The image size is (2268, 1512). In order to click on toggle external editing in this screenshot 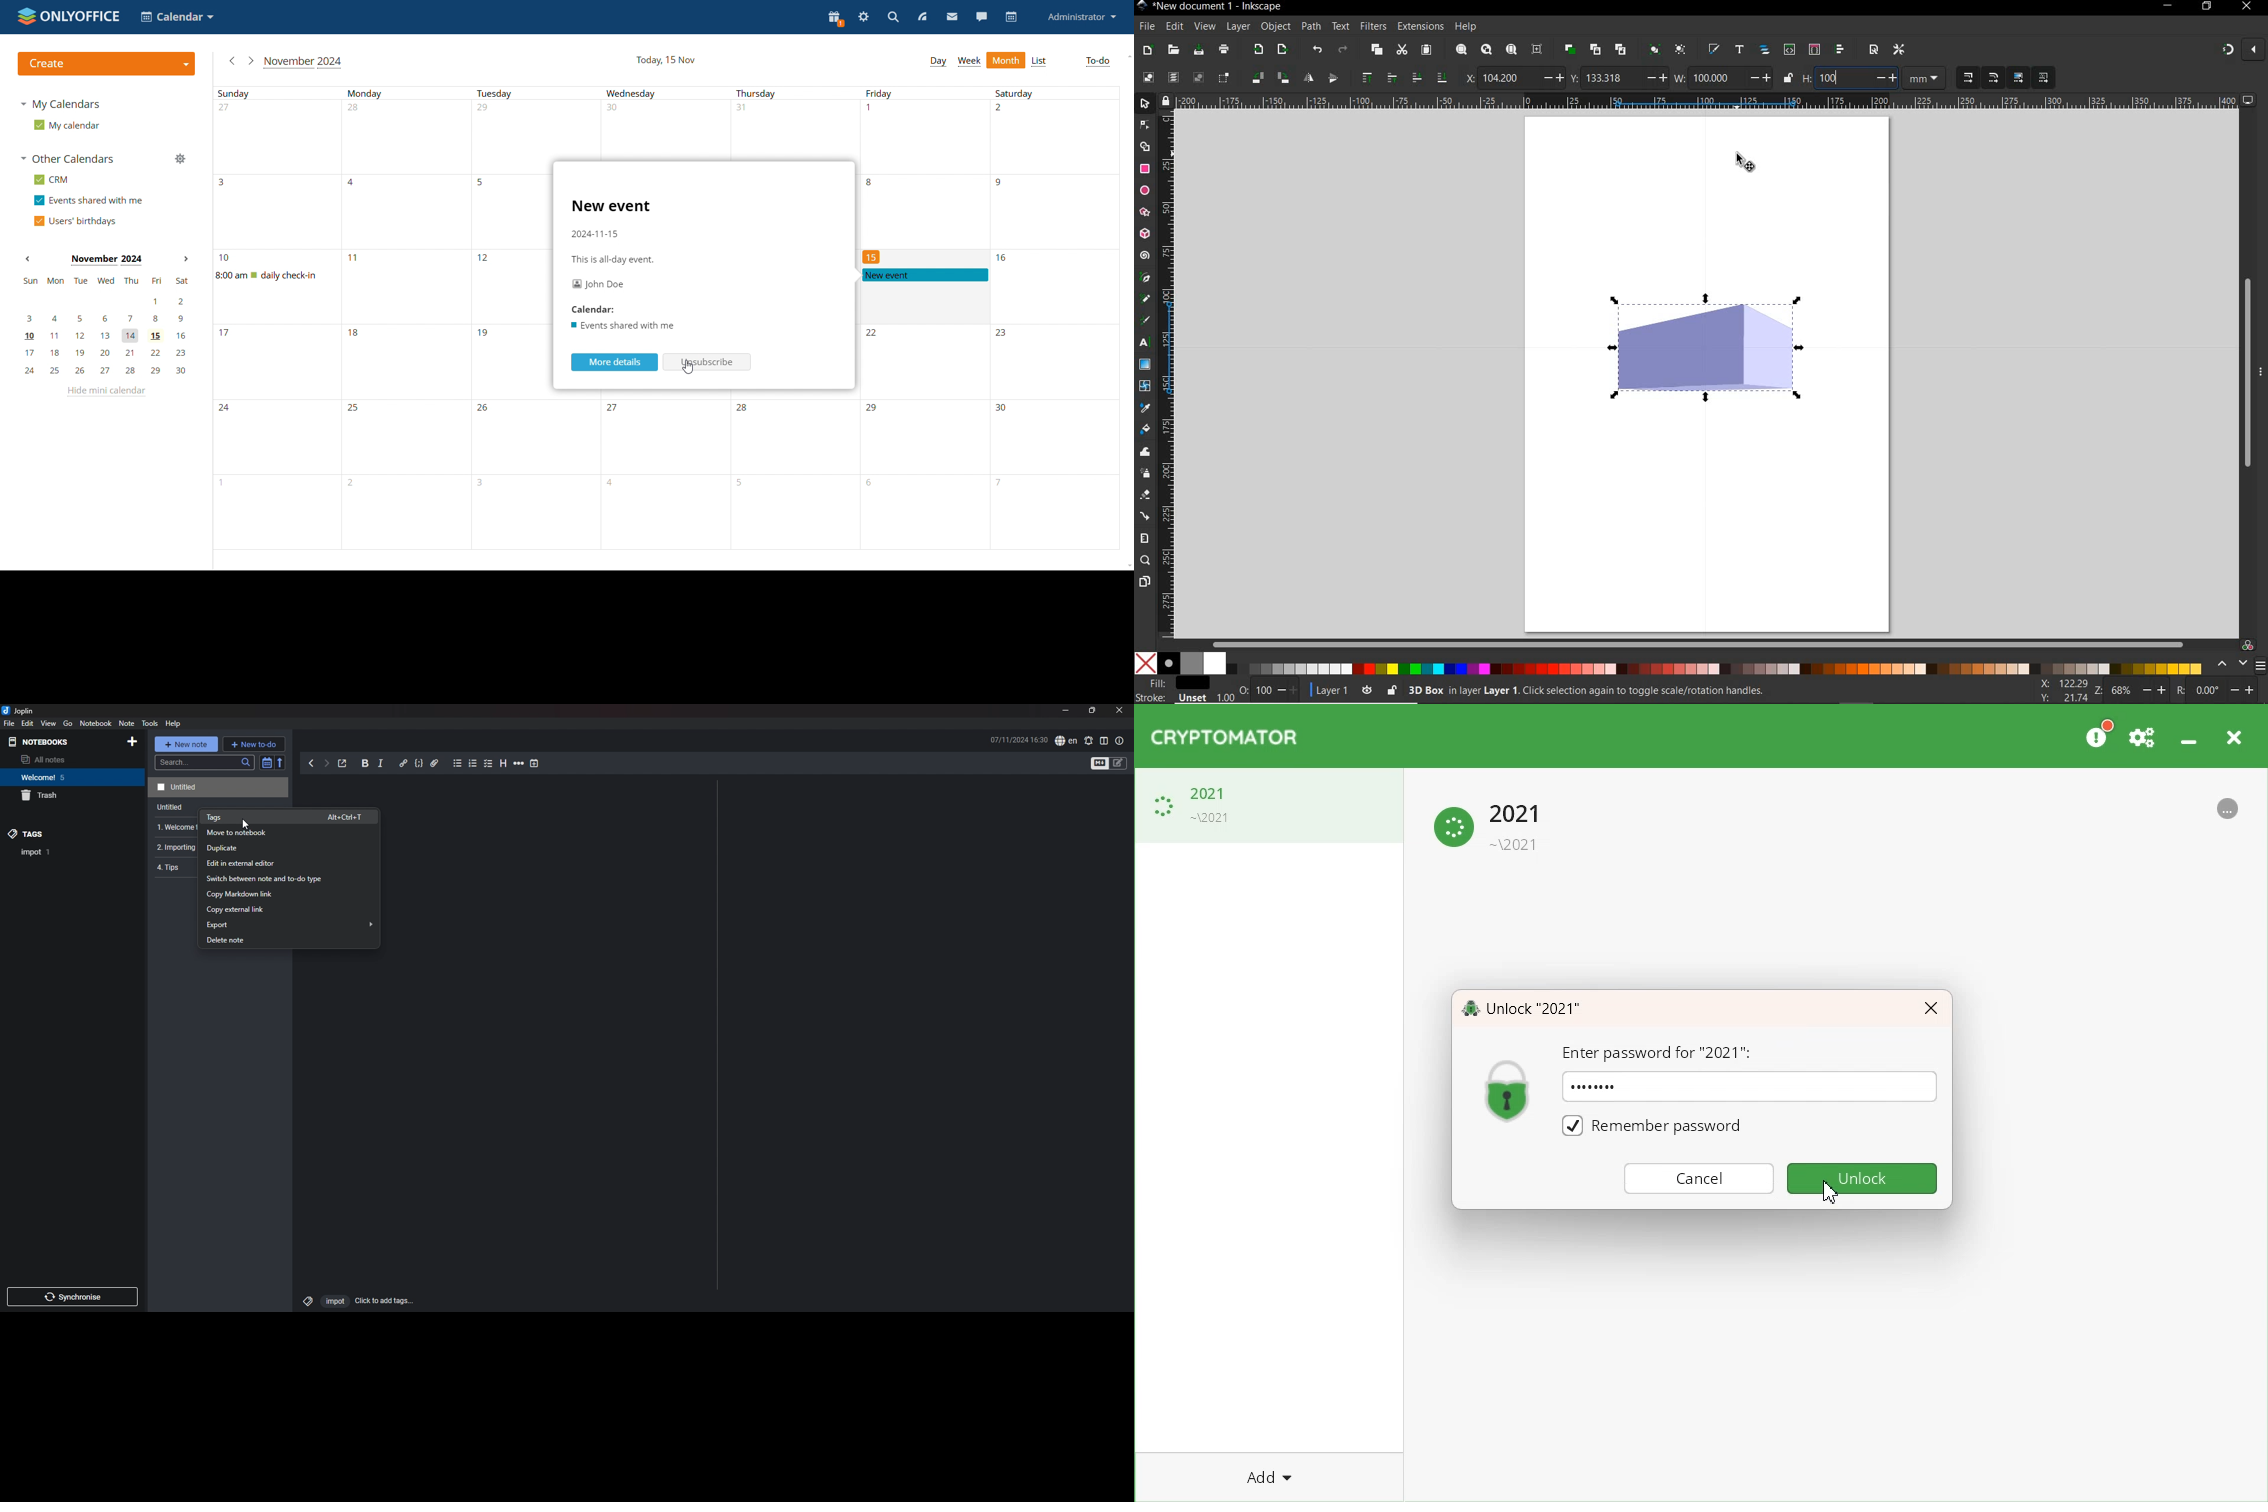, I will do `click(343, 764)`.